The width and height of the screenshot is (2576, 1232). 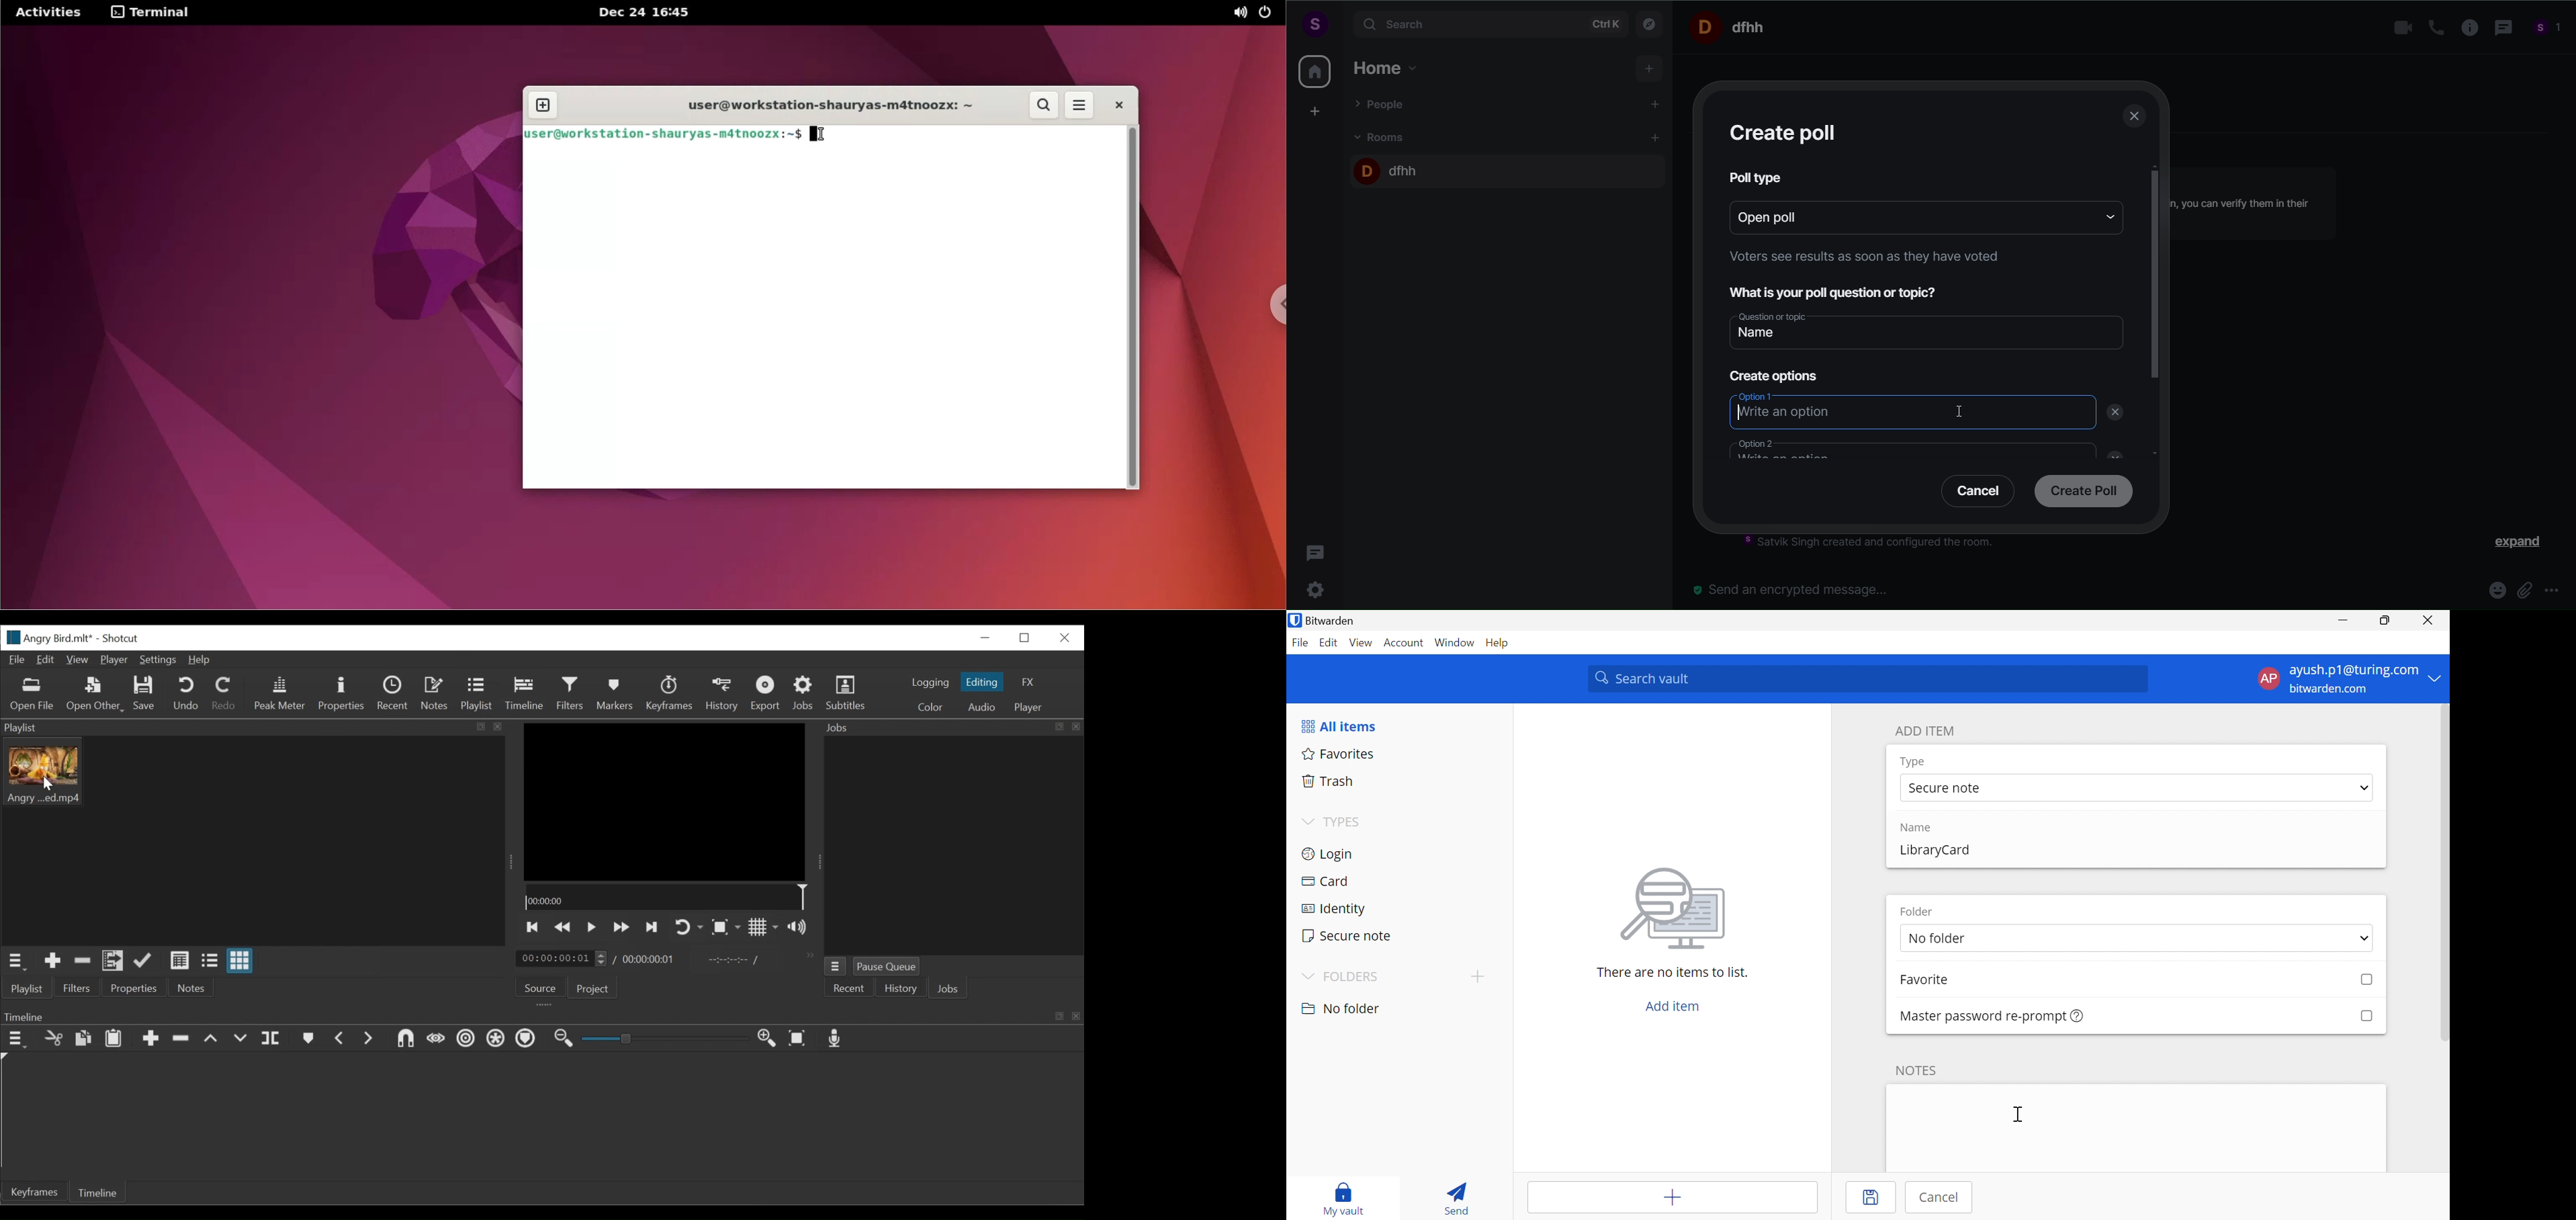 What do you see at coordinates (341, 1039) in the screenshot?
I see `Previous marker` at bounding box center [341, 1039].